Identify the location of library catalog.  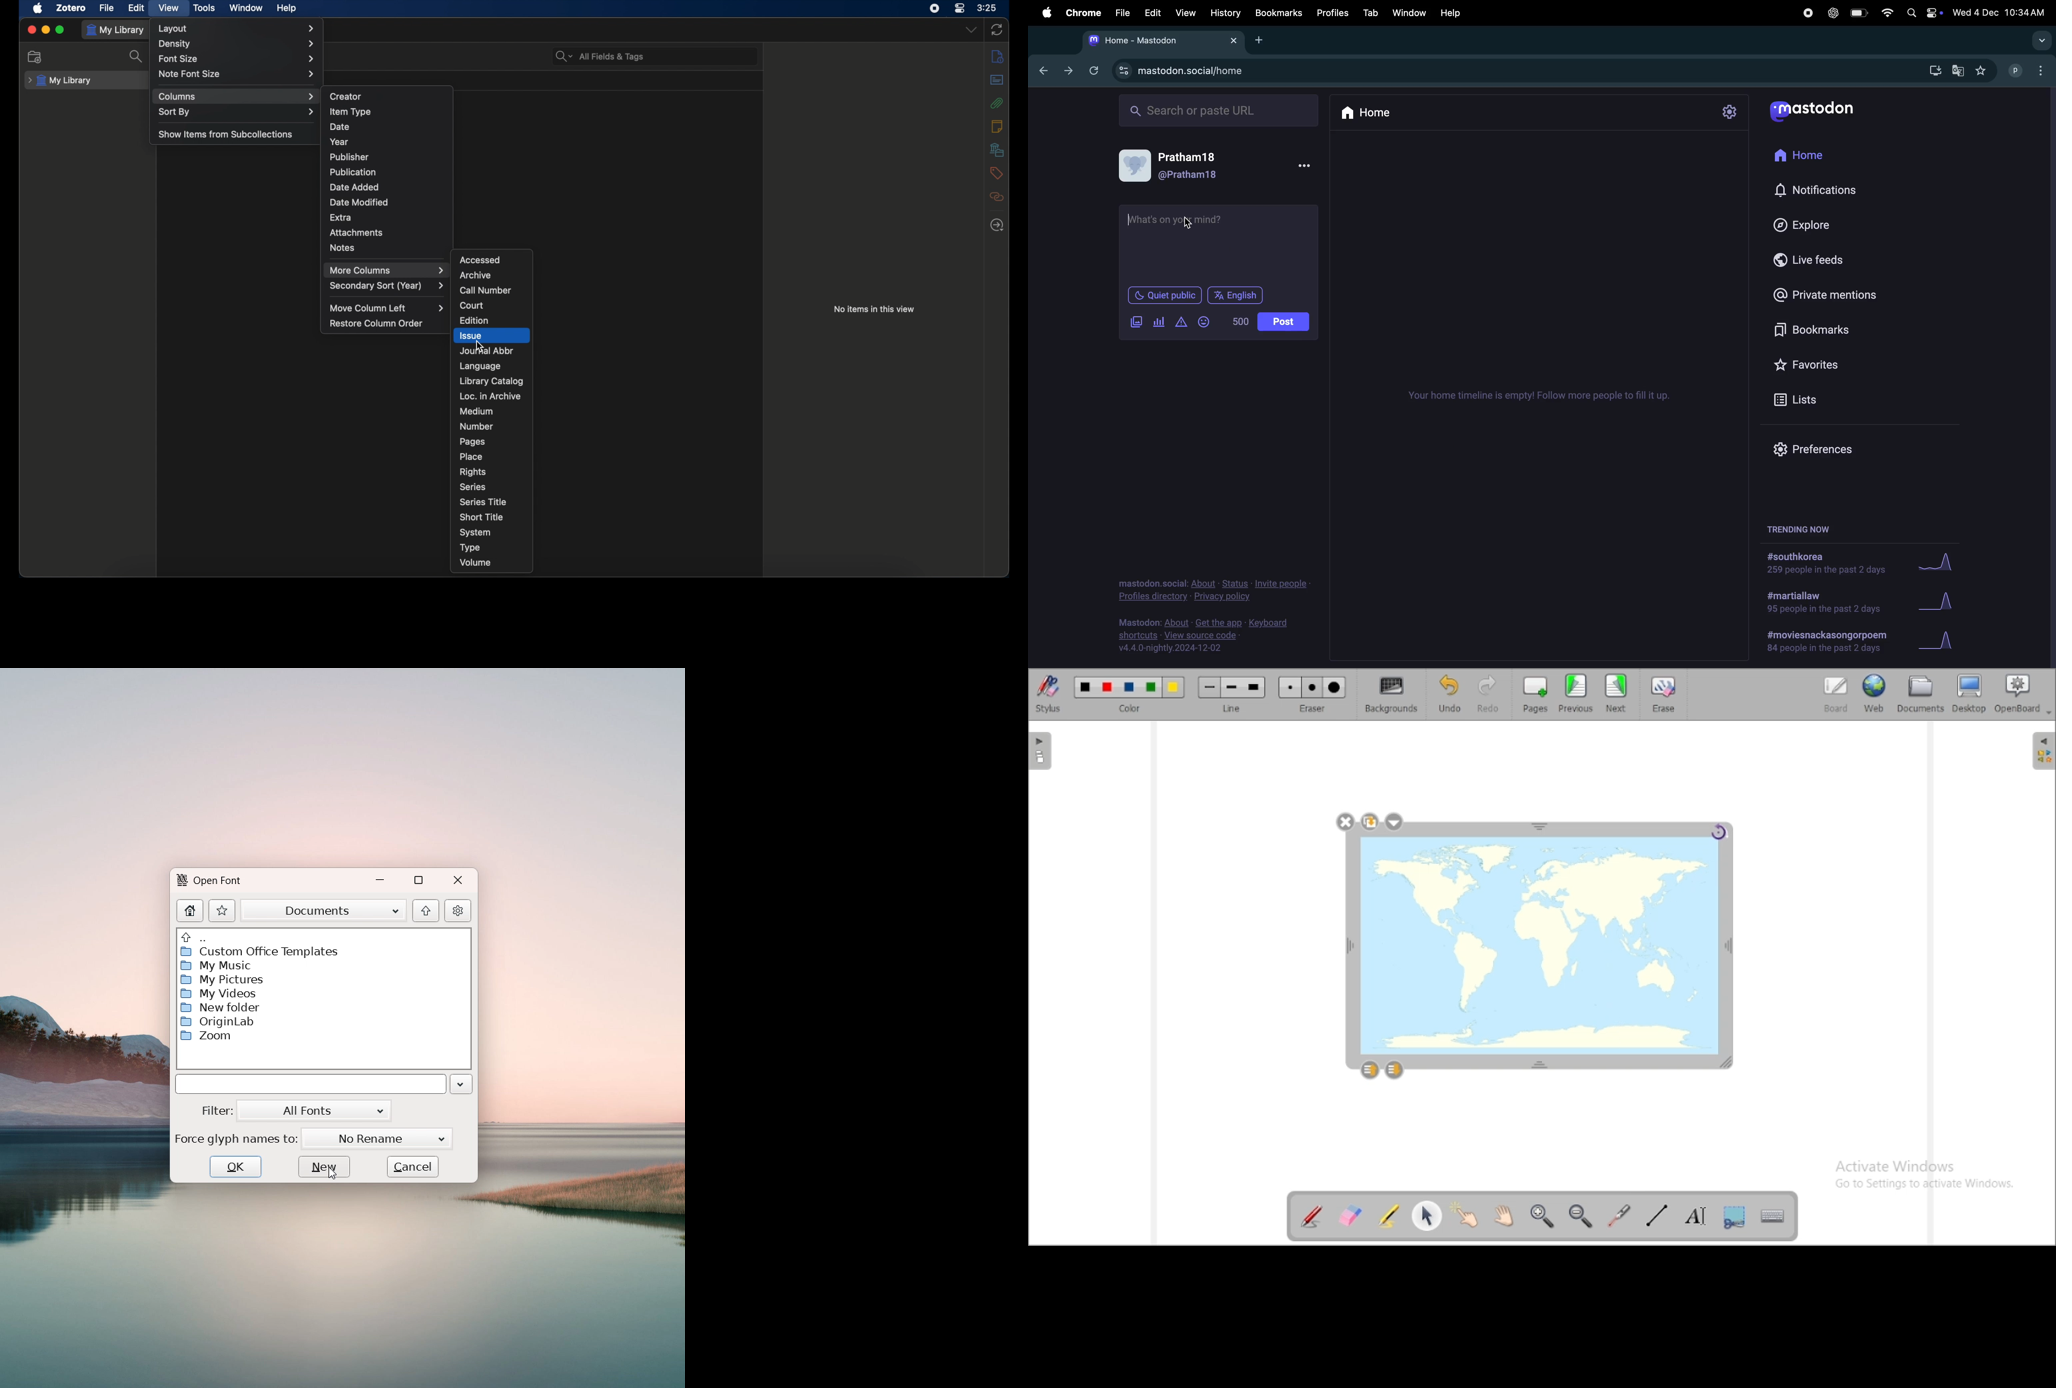
(492, 381).